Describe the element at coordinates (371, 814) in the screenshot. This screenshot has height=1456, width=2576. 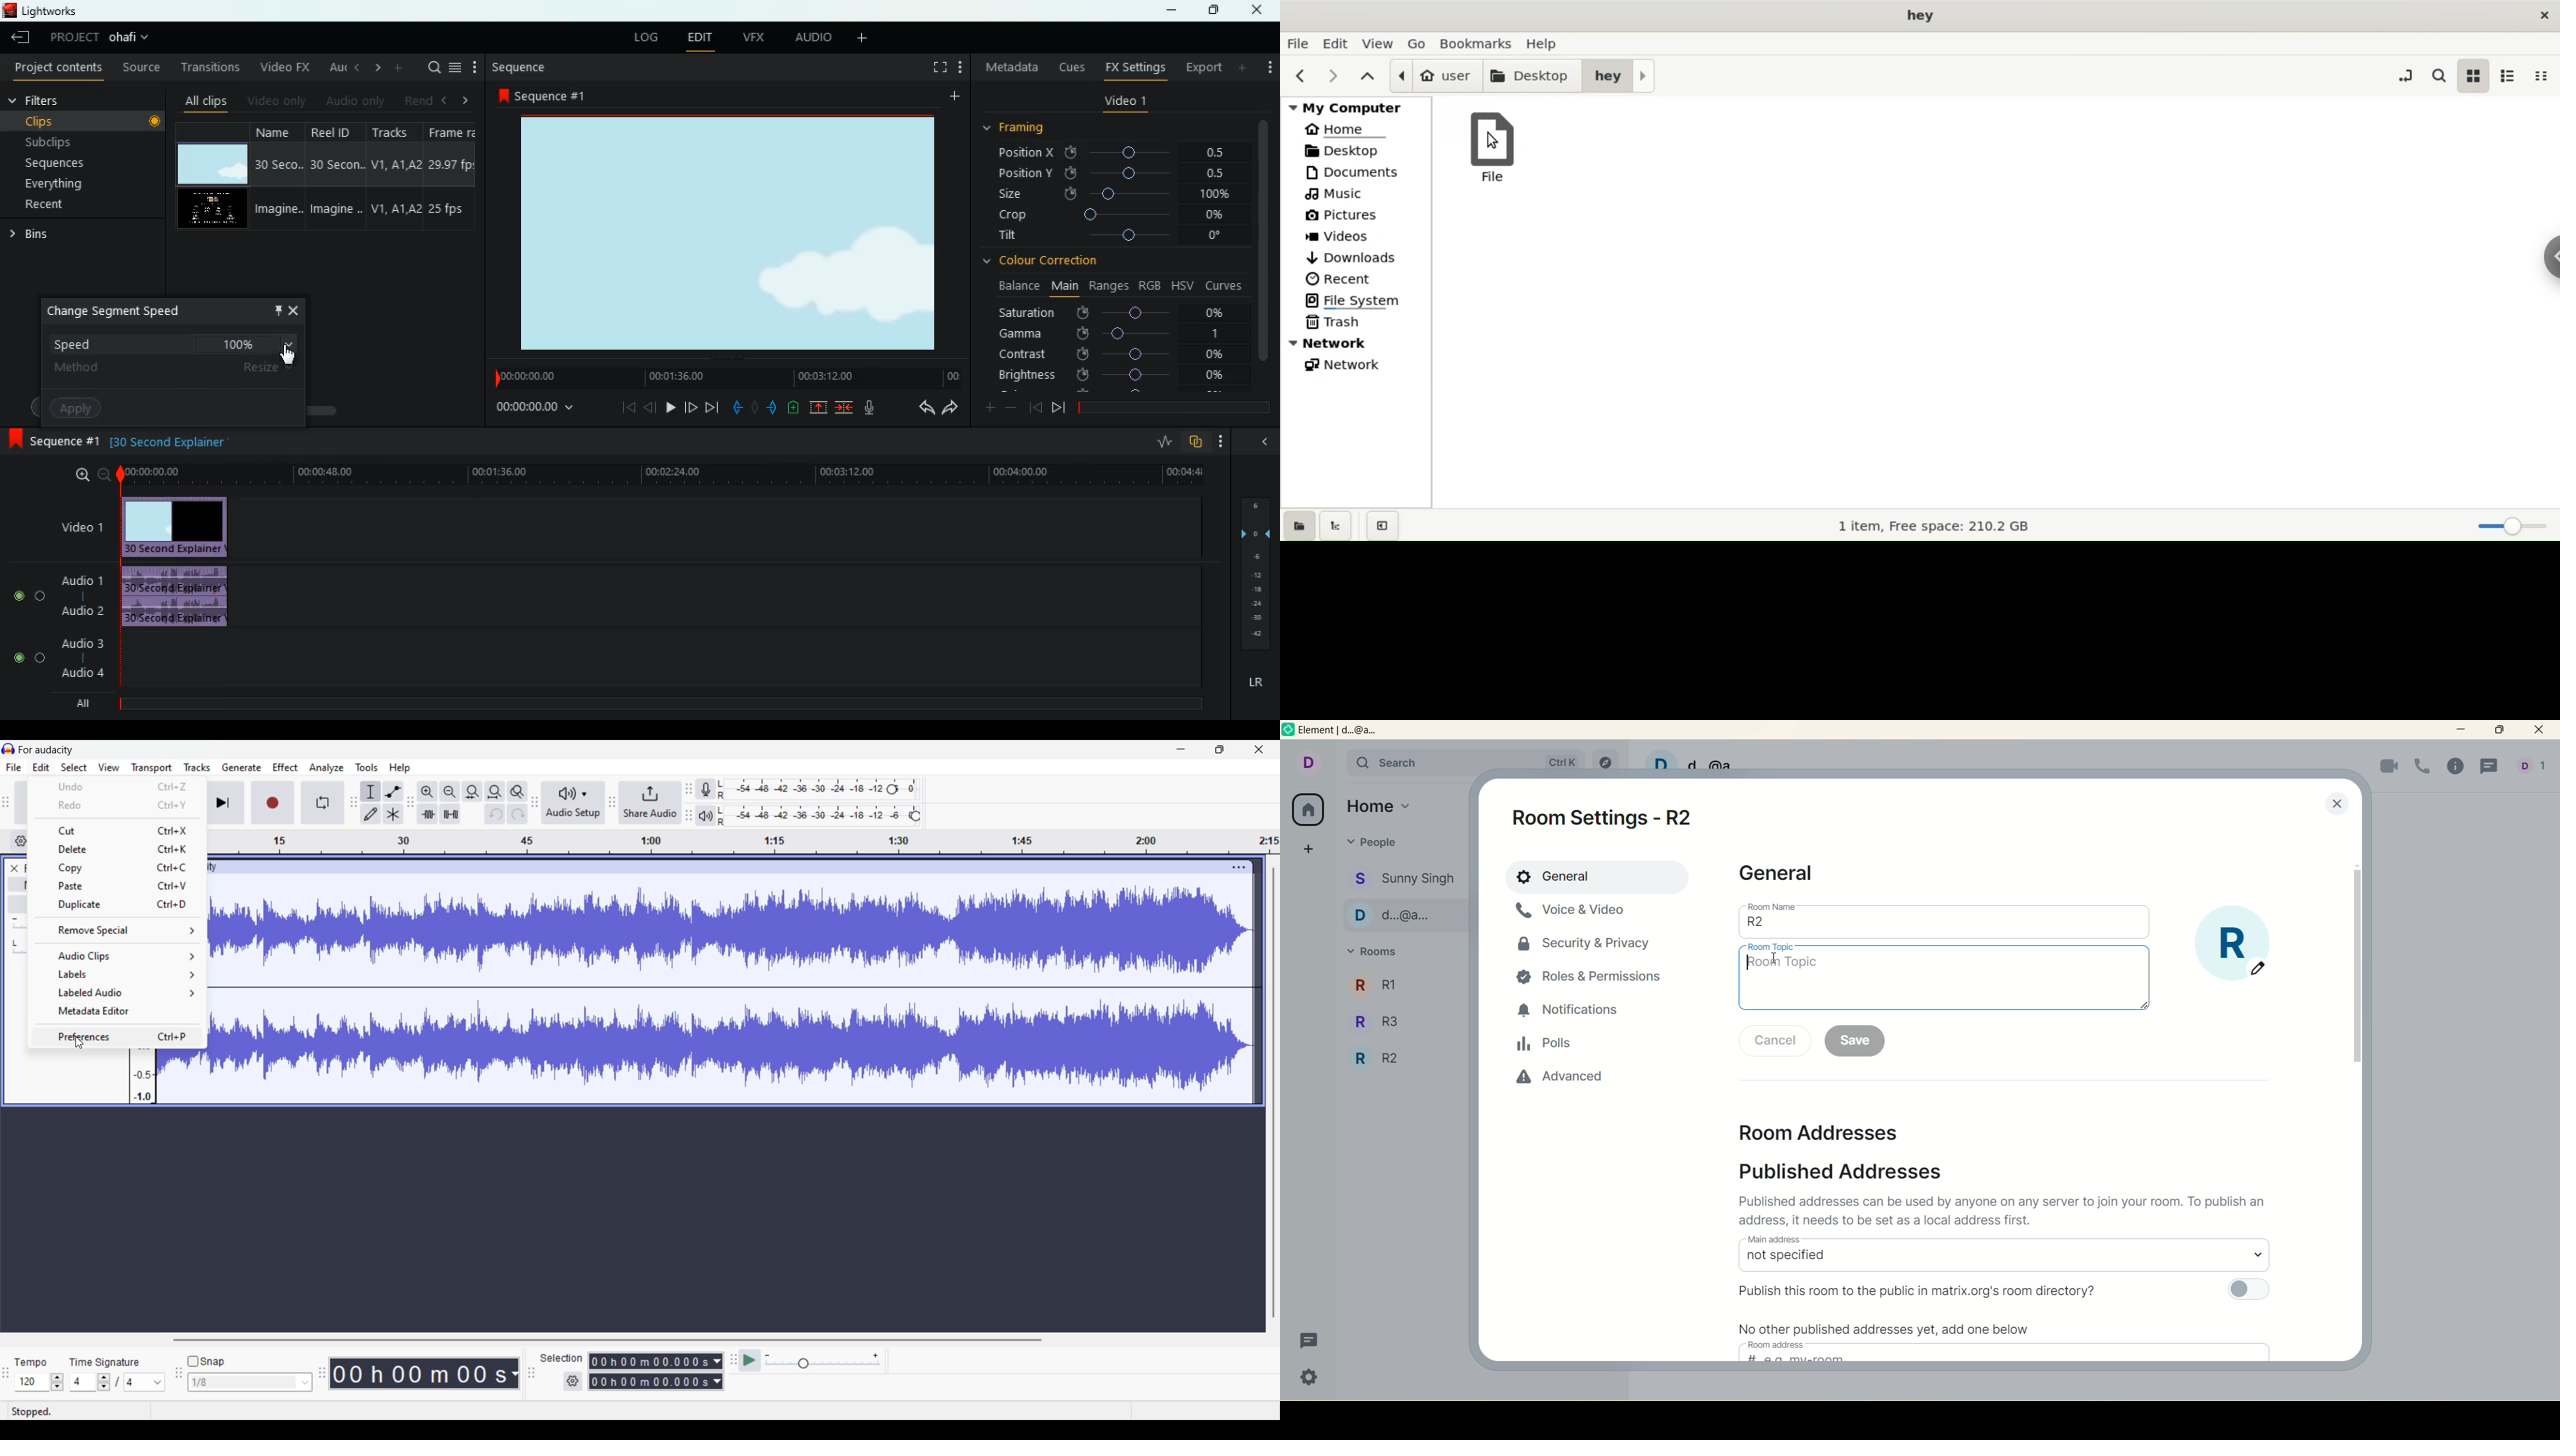
I see `Draw tool` at that location.